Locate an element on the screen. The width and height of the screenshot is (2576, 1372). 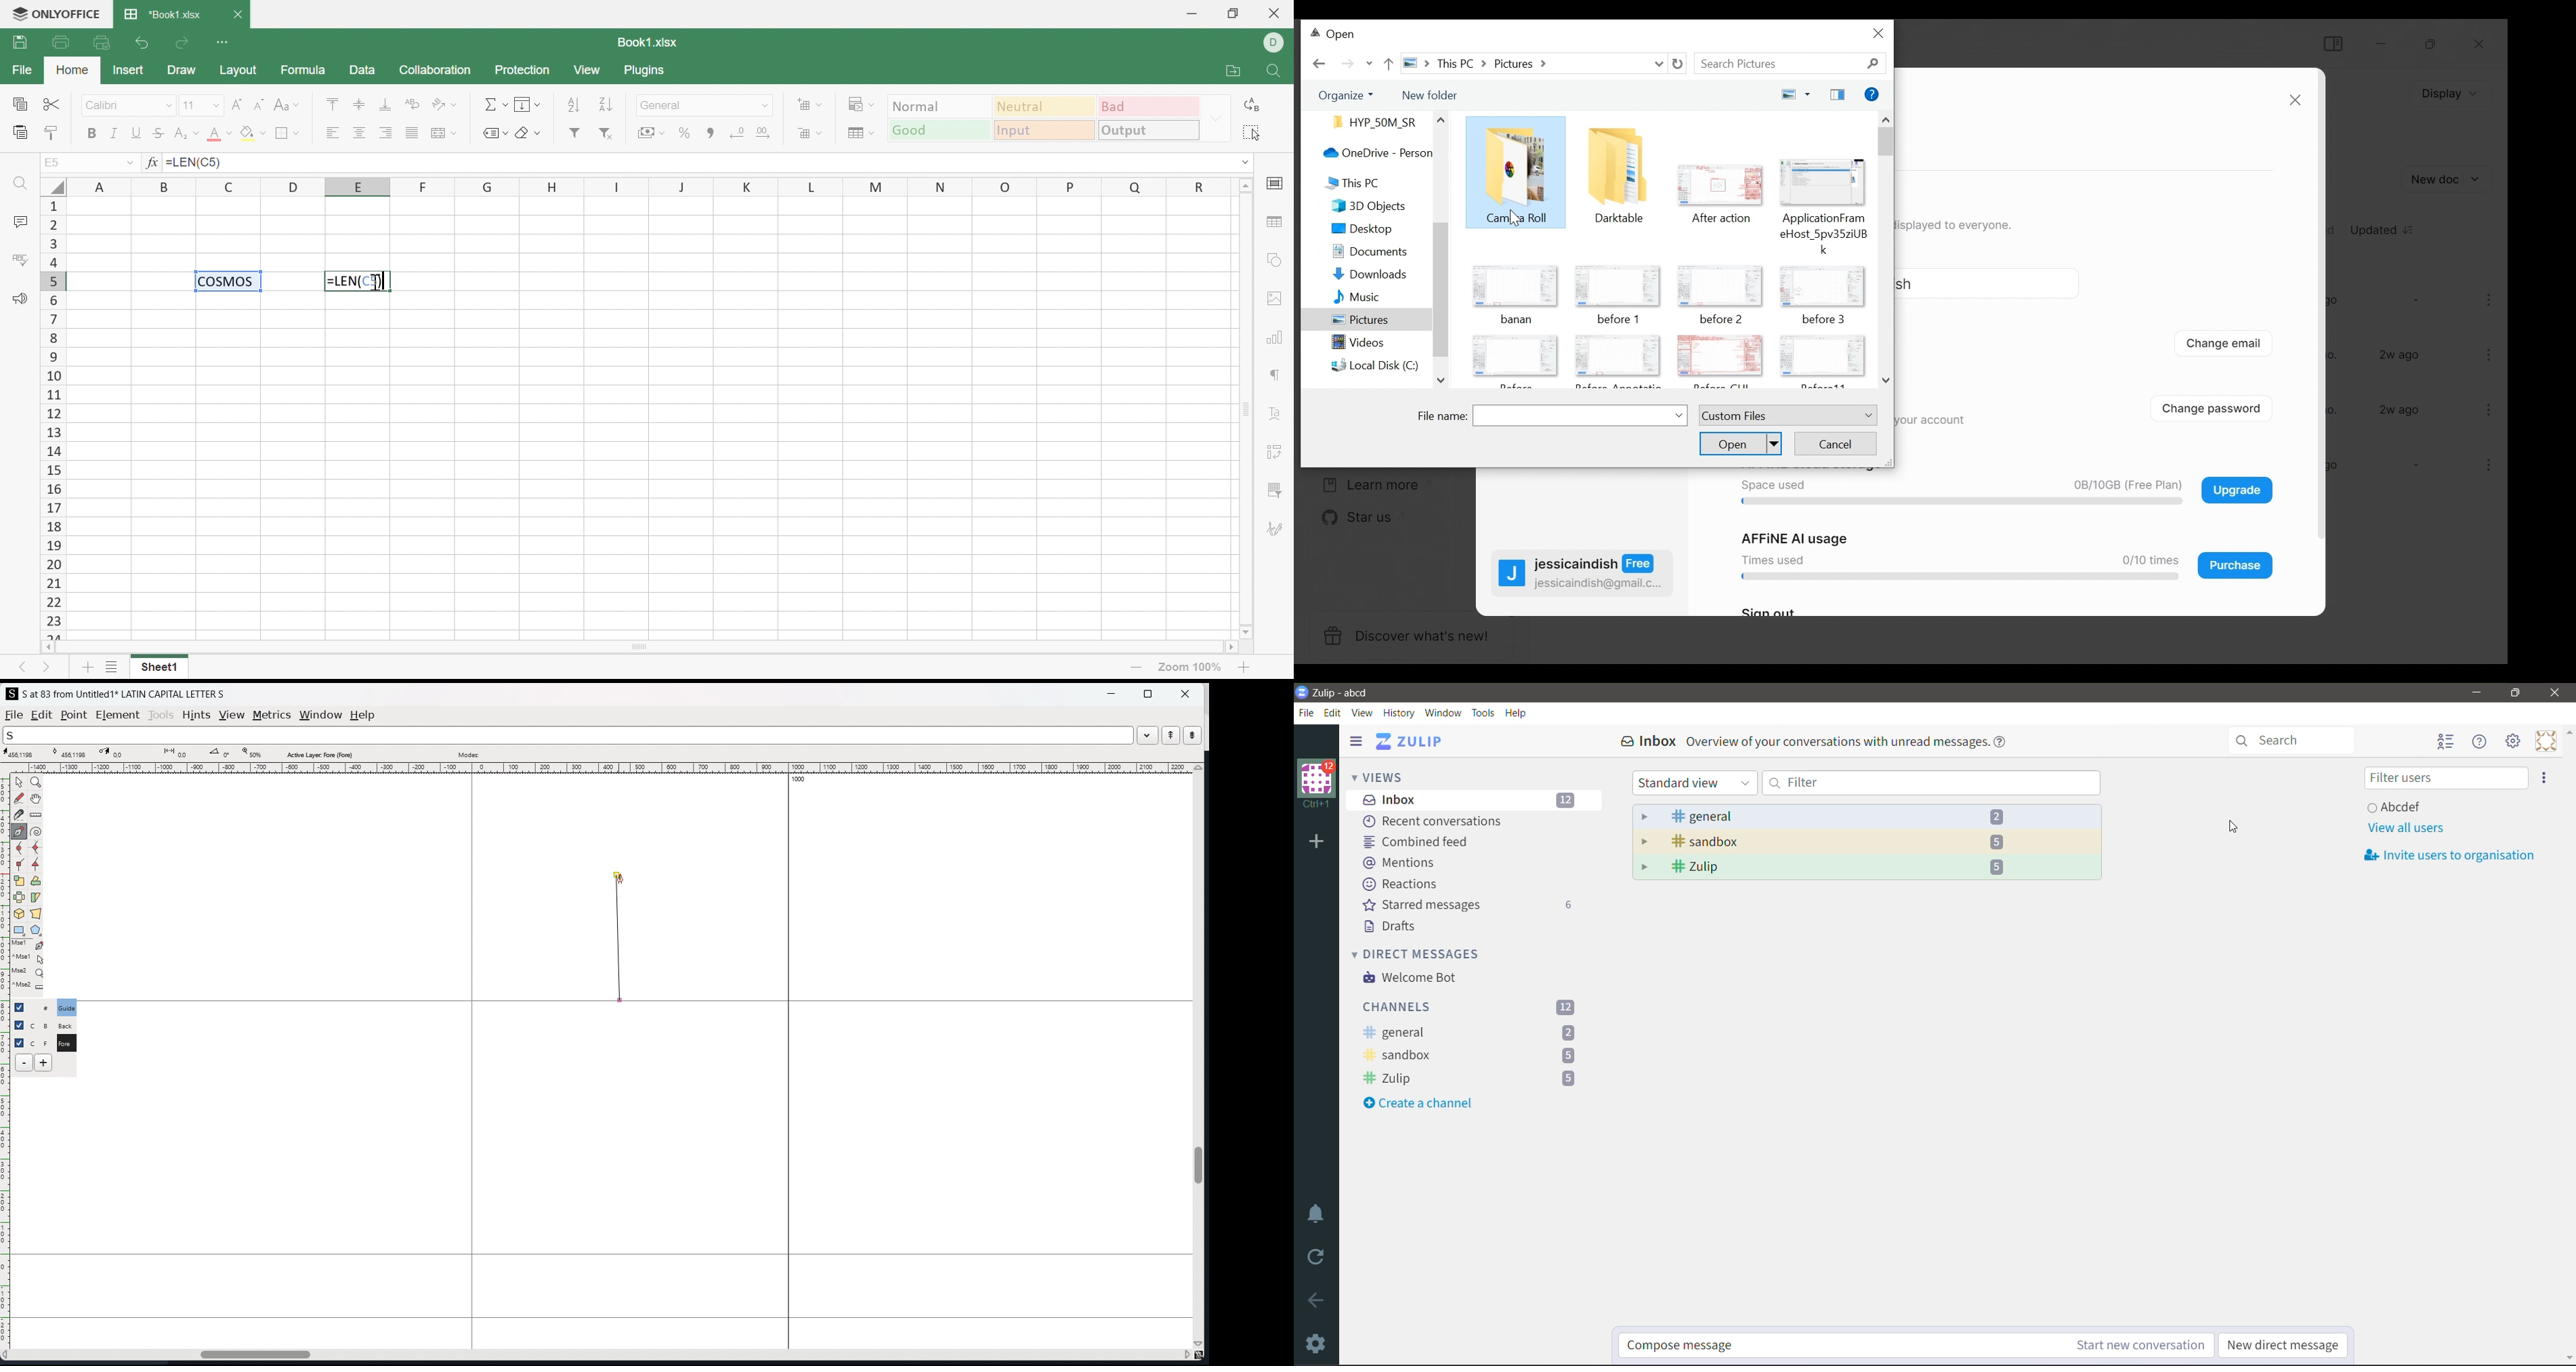
Combined feed is located at coordinates (1421, 841).